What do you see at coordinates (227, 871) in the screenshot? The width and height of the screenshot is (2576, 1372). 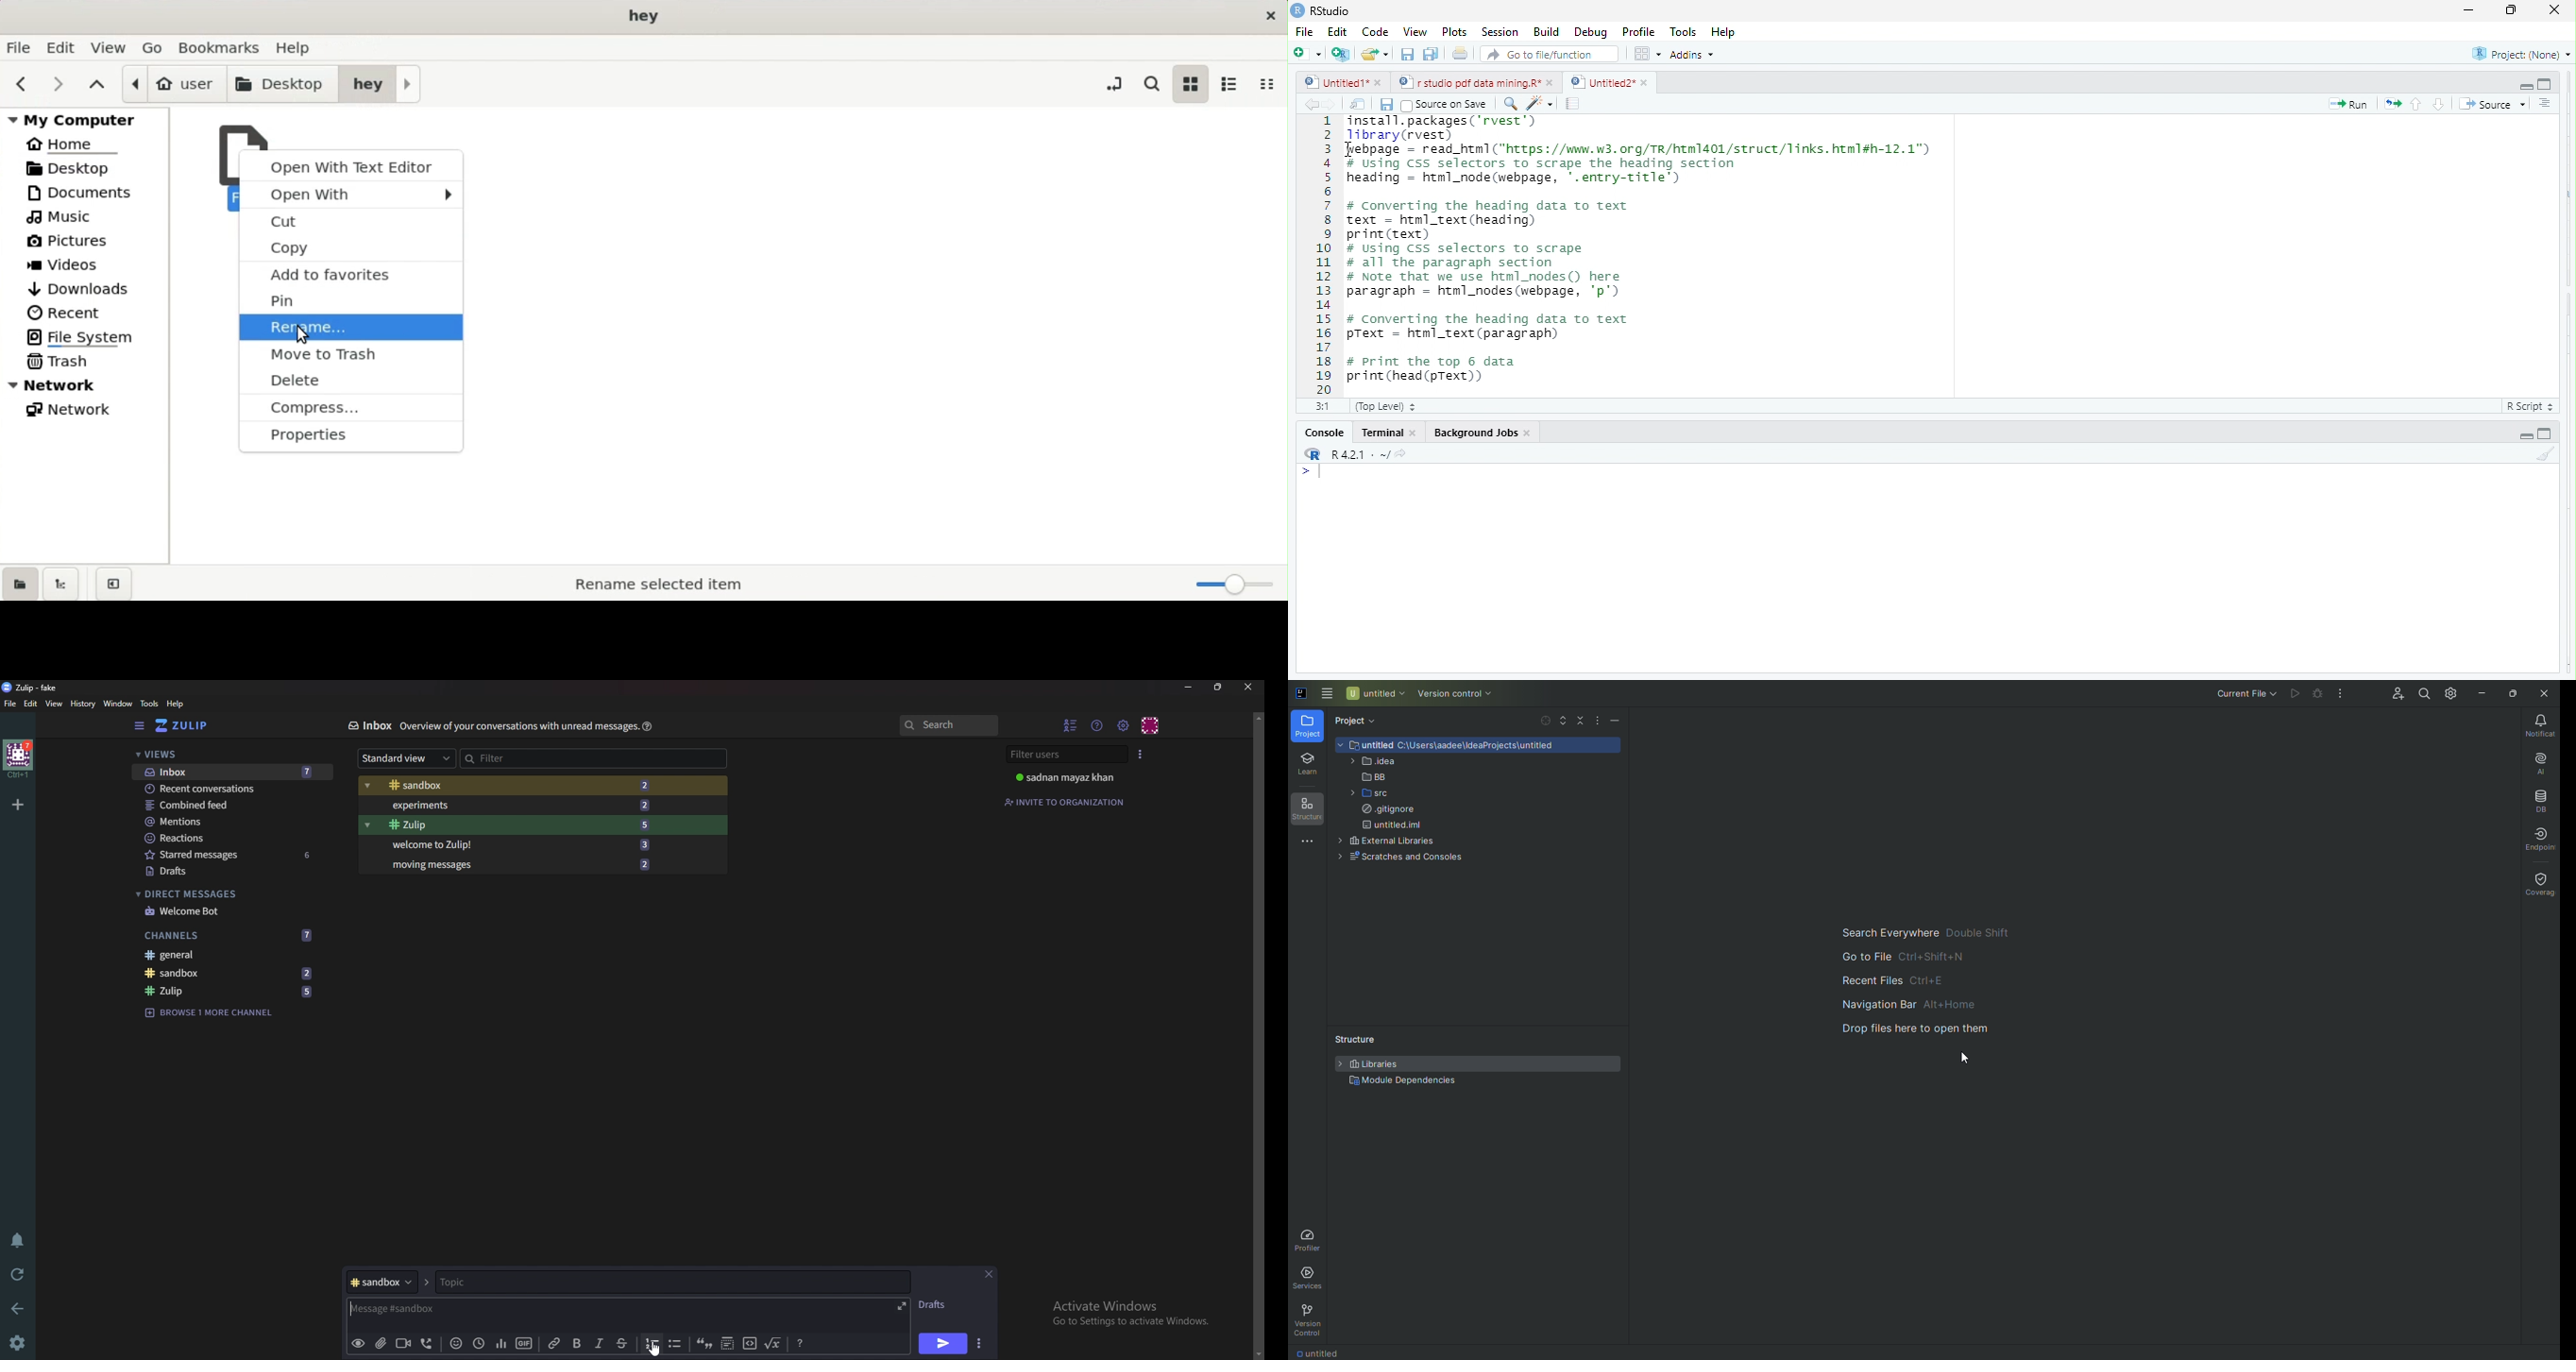 I see `Drafts` at bounding box center [227, 871].